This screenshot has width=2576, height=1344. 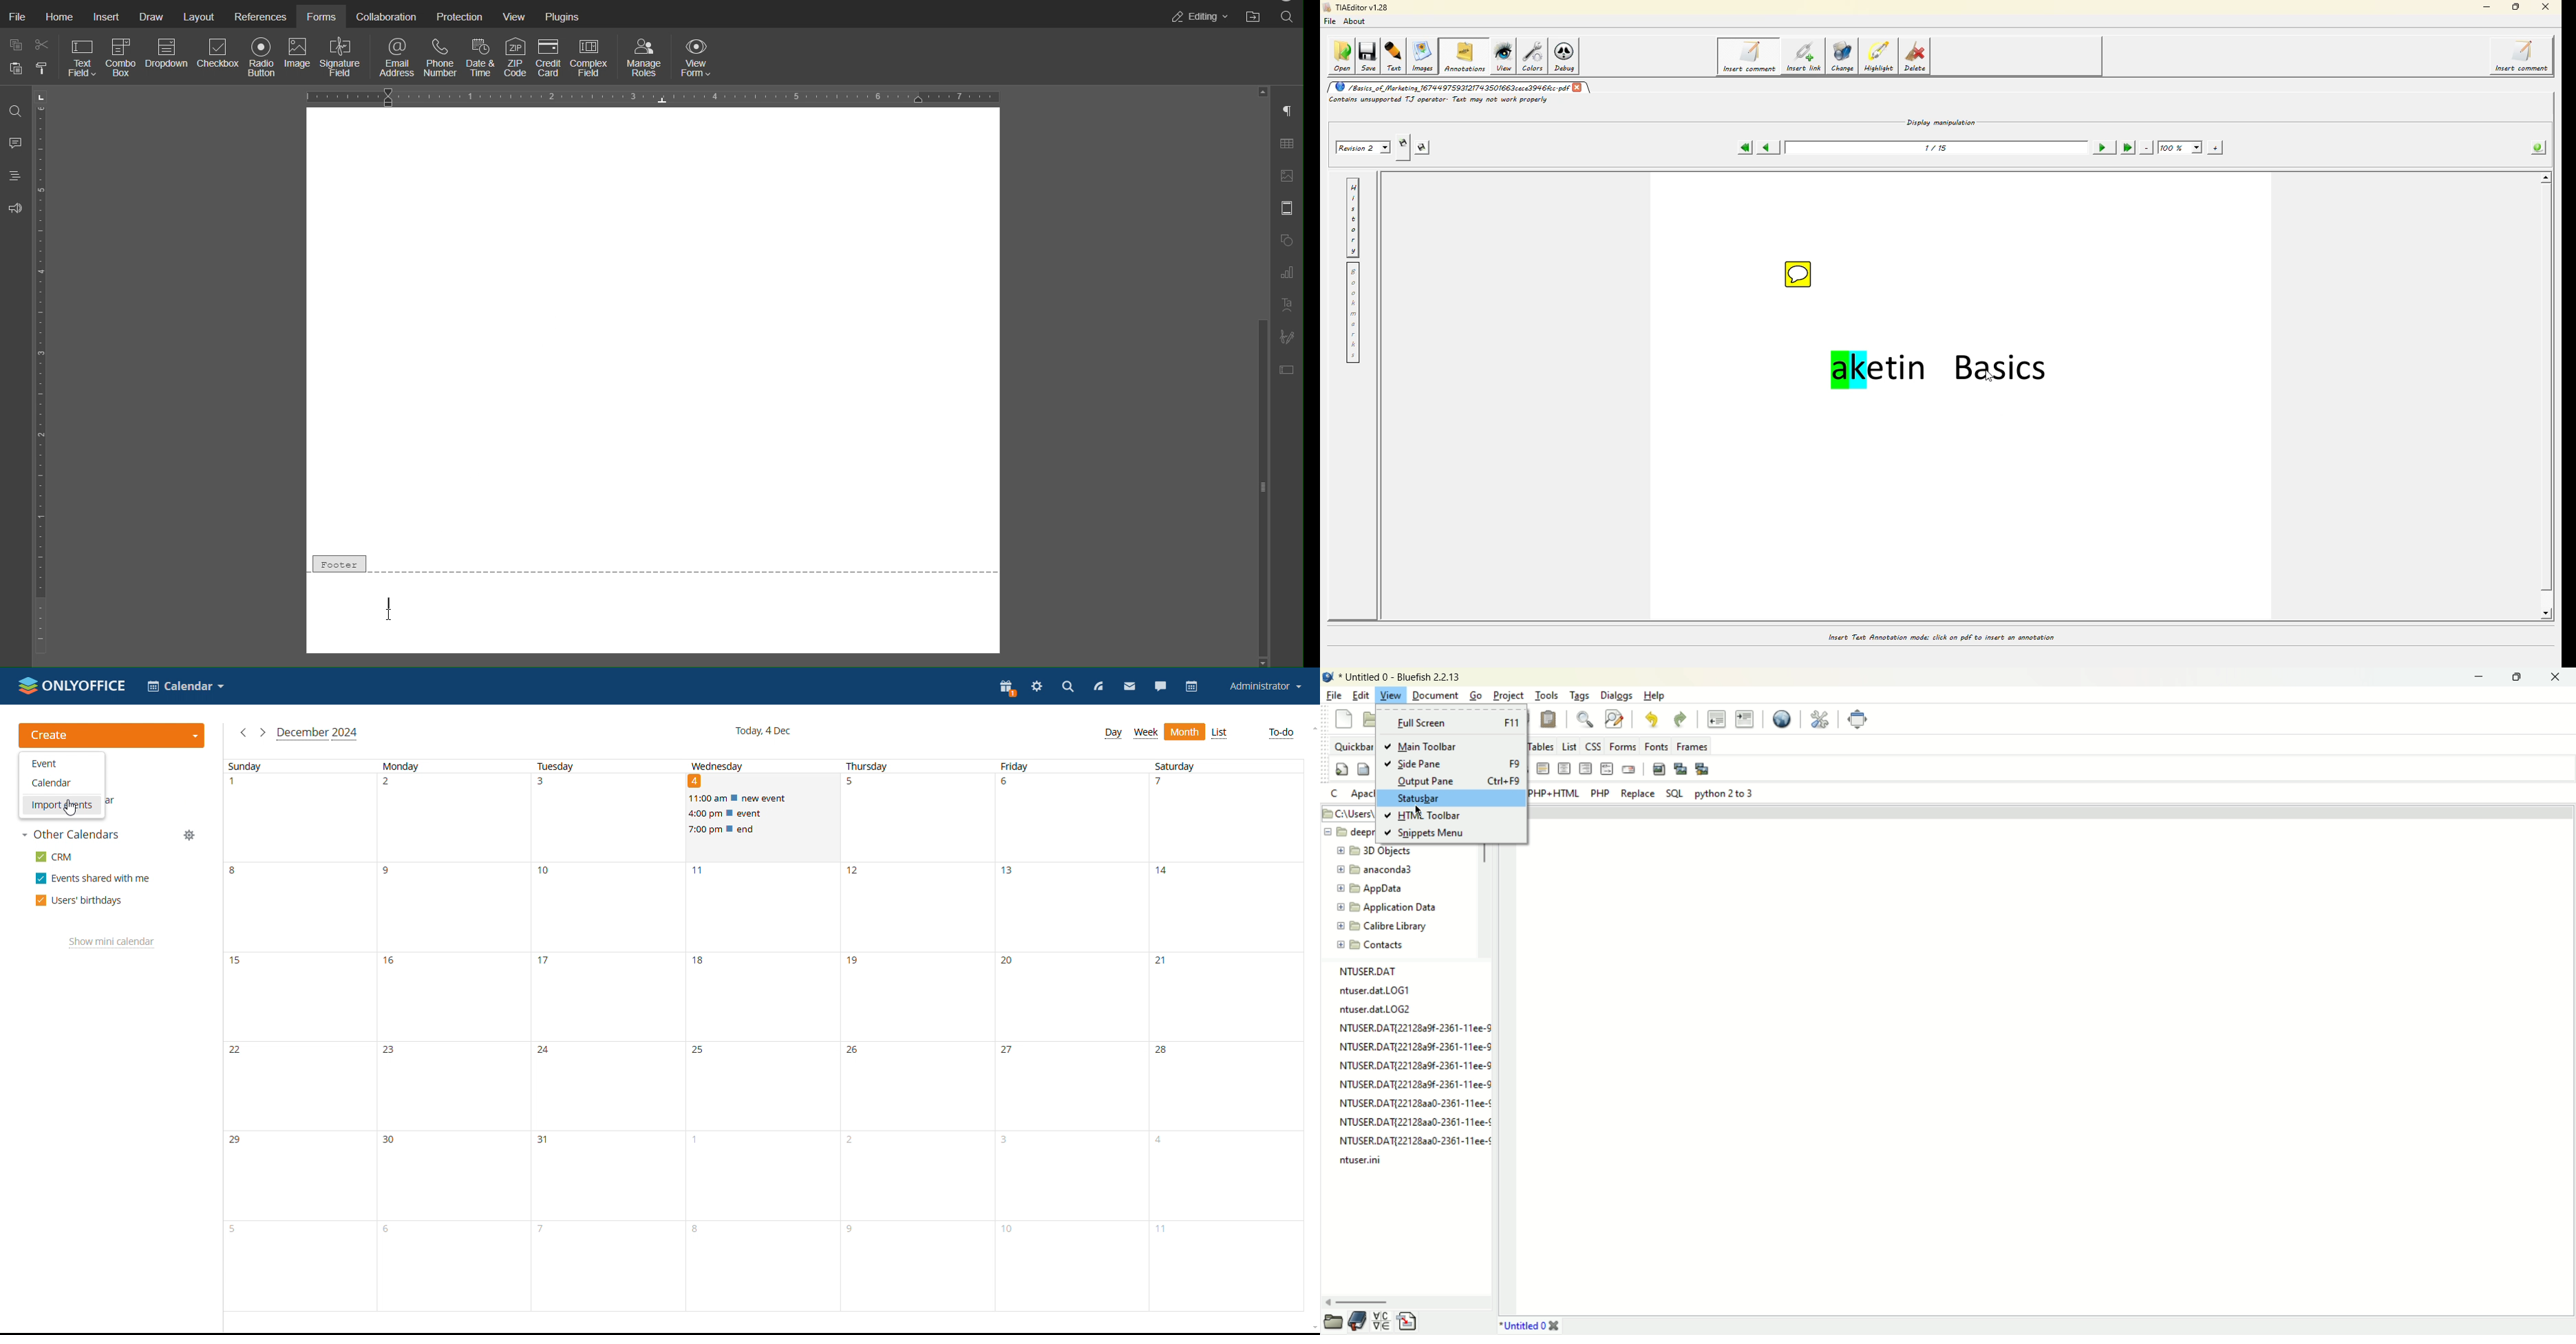 I want to click on new folder, so click(x=1402, y=908).